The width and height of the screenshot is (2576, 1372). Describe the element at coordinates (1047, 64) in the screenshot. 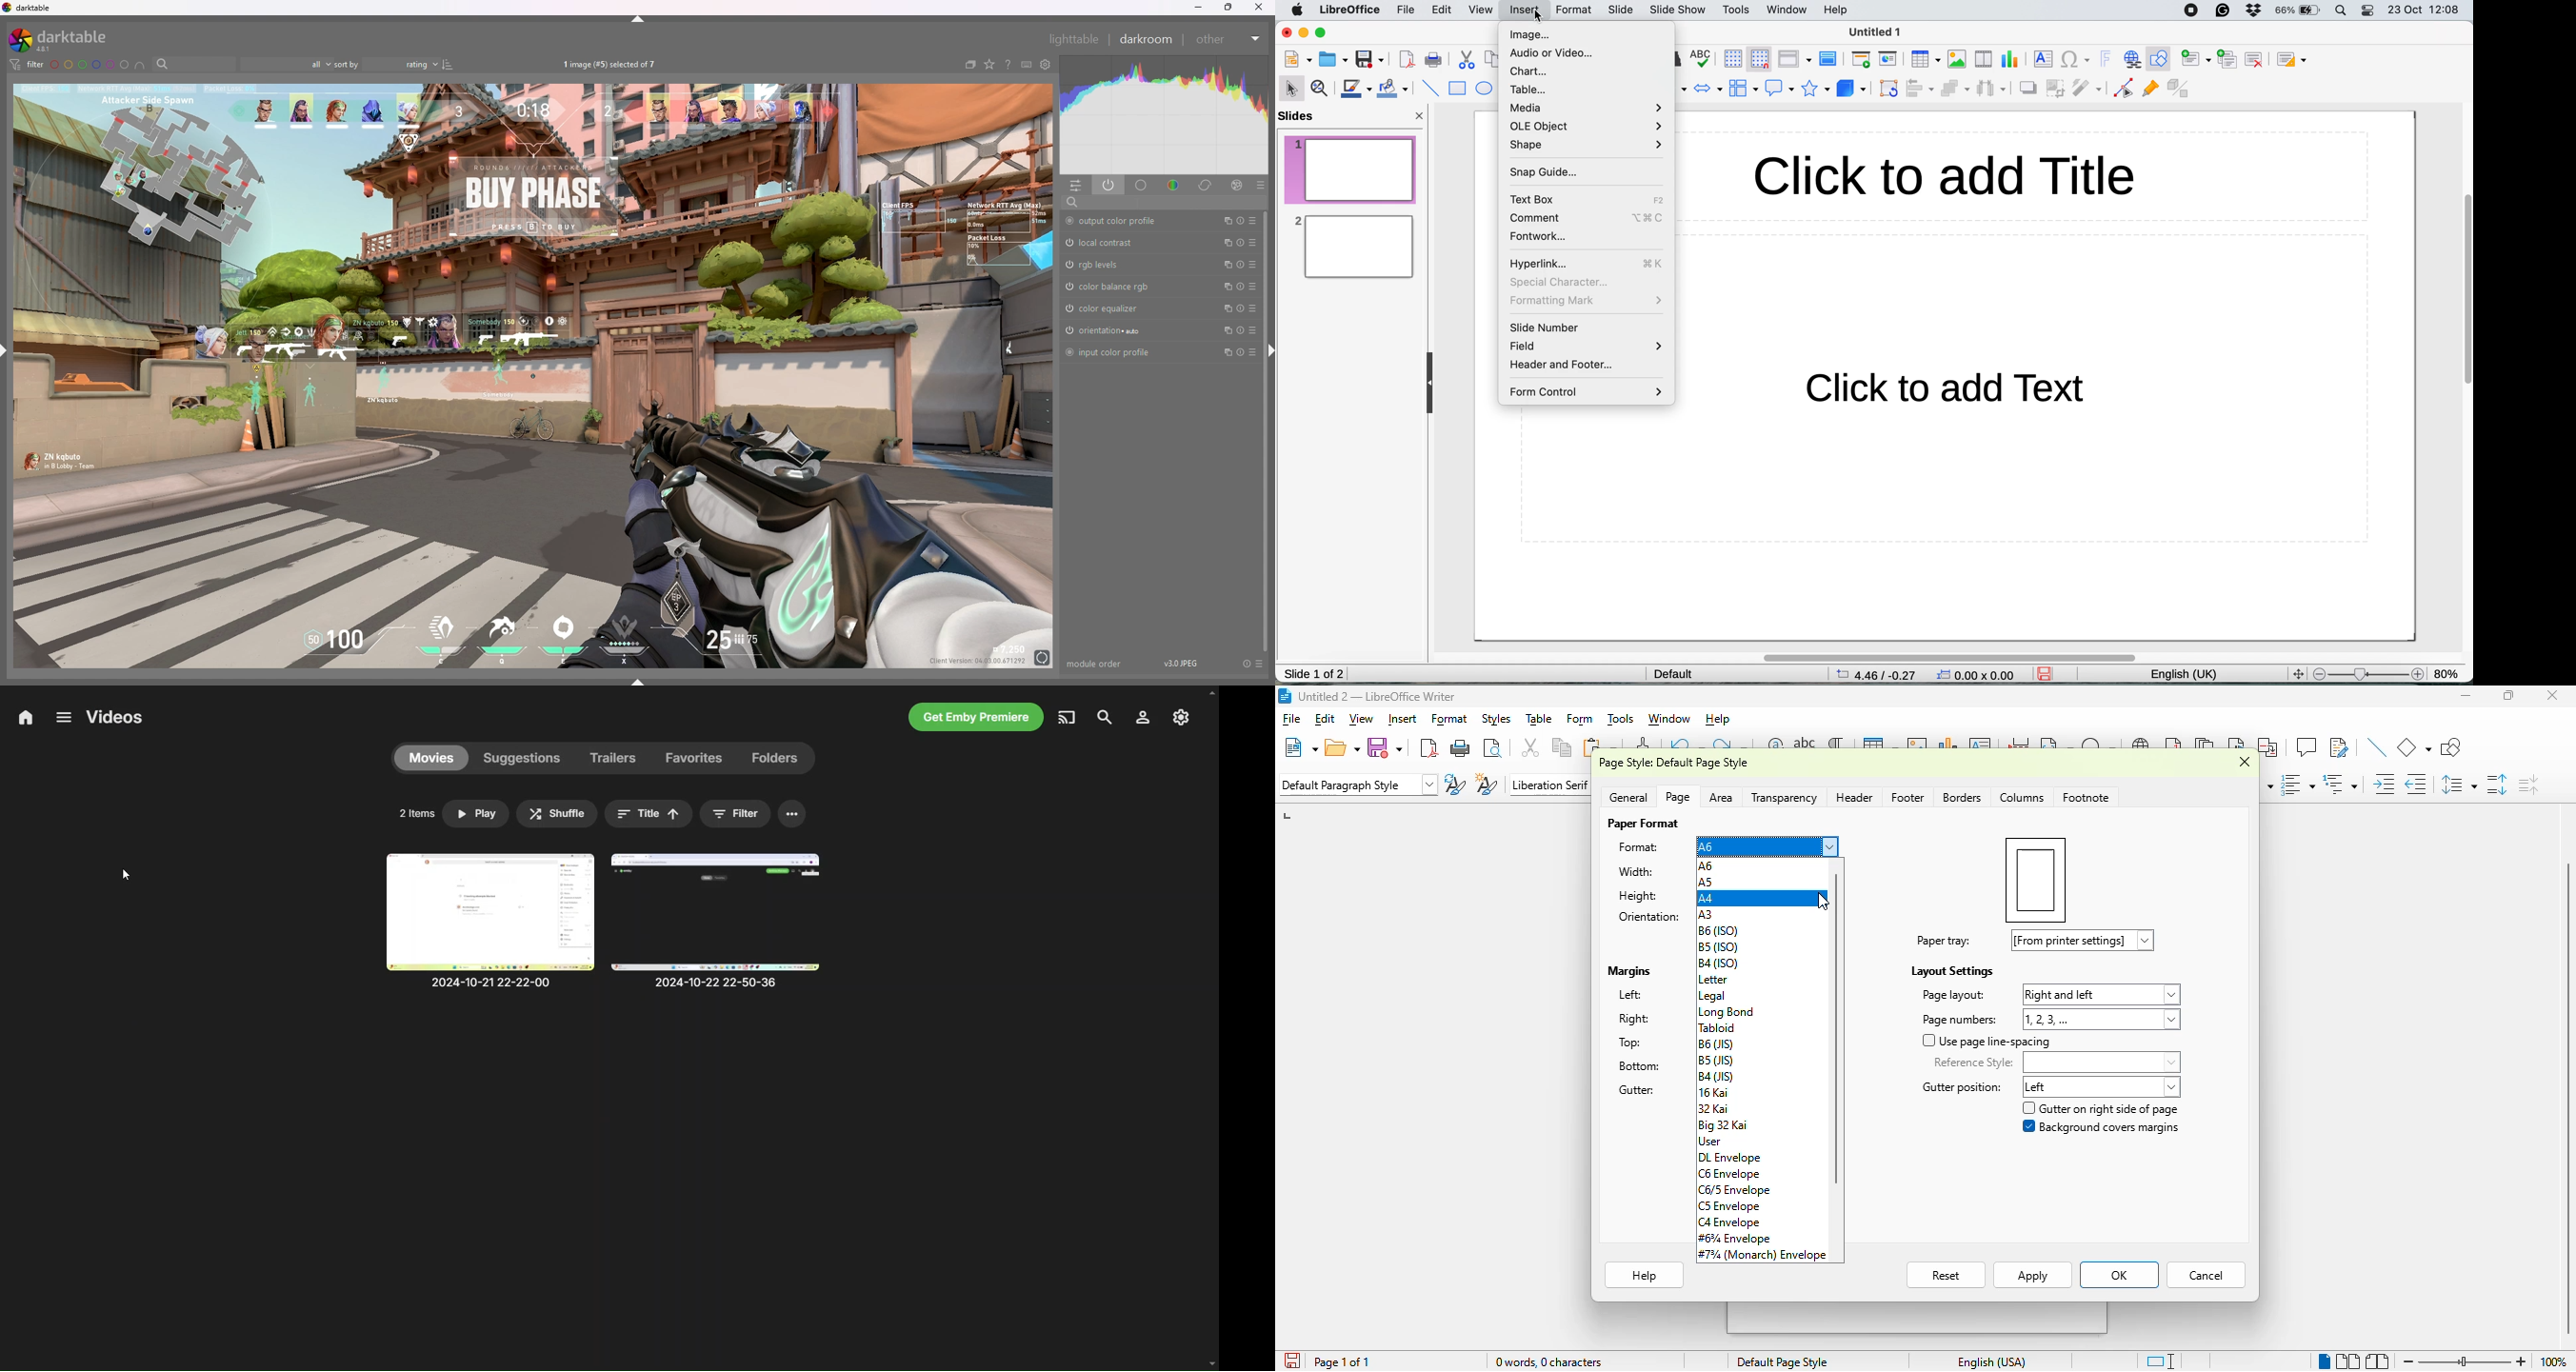

I see `show global preferences` at that location.